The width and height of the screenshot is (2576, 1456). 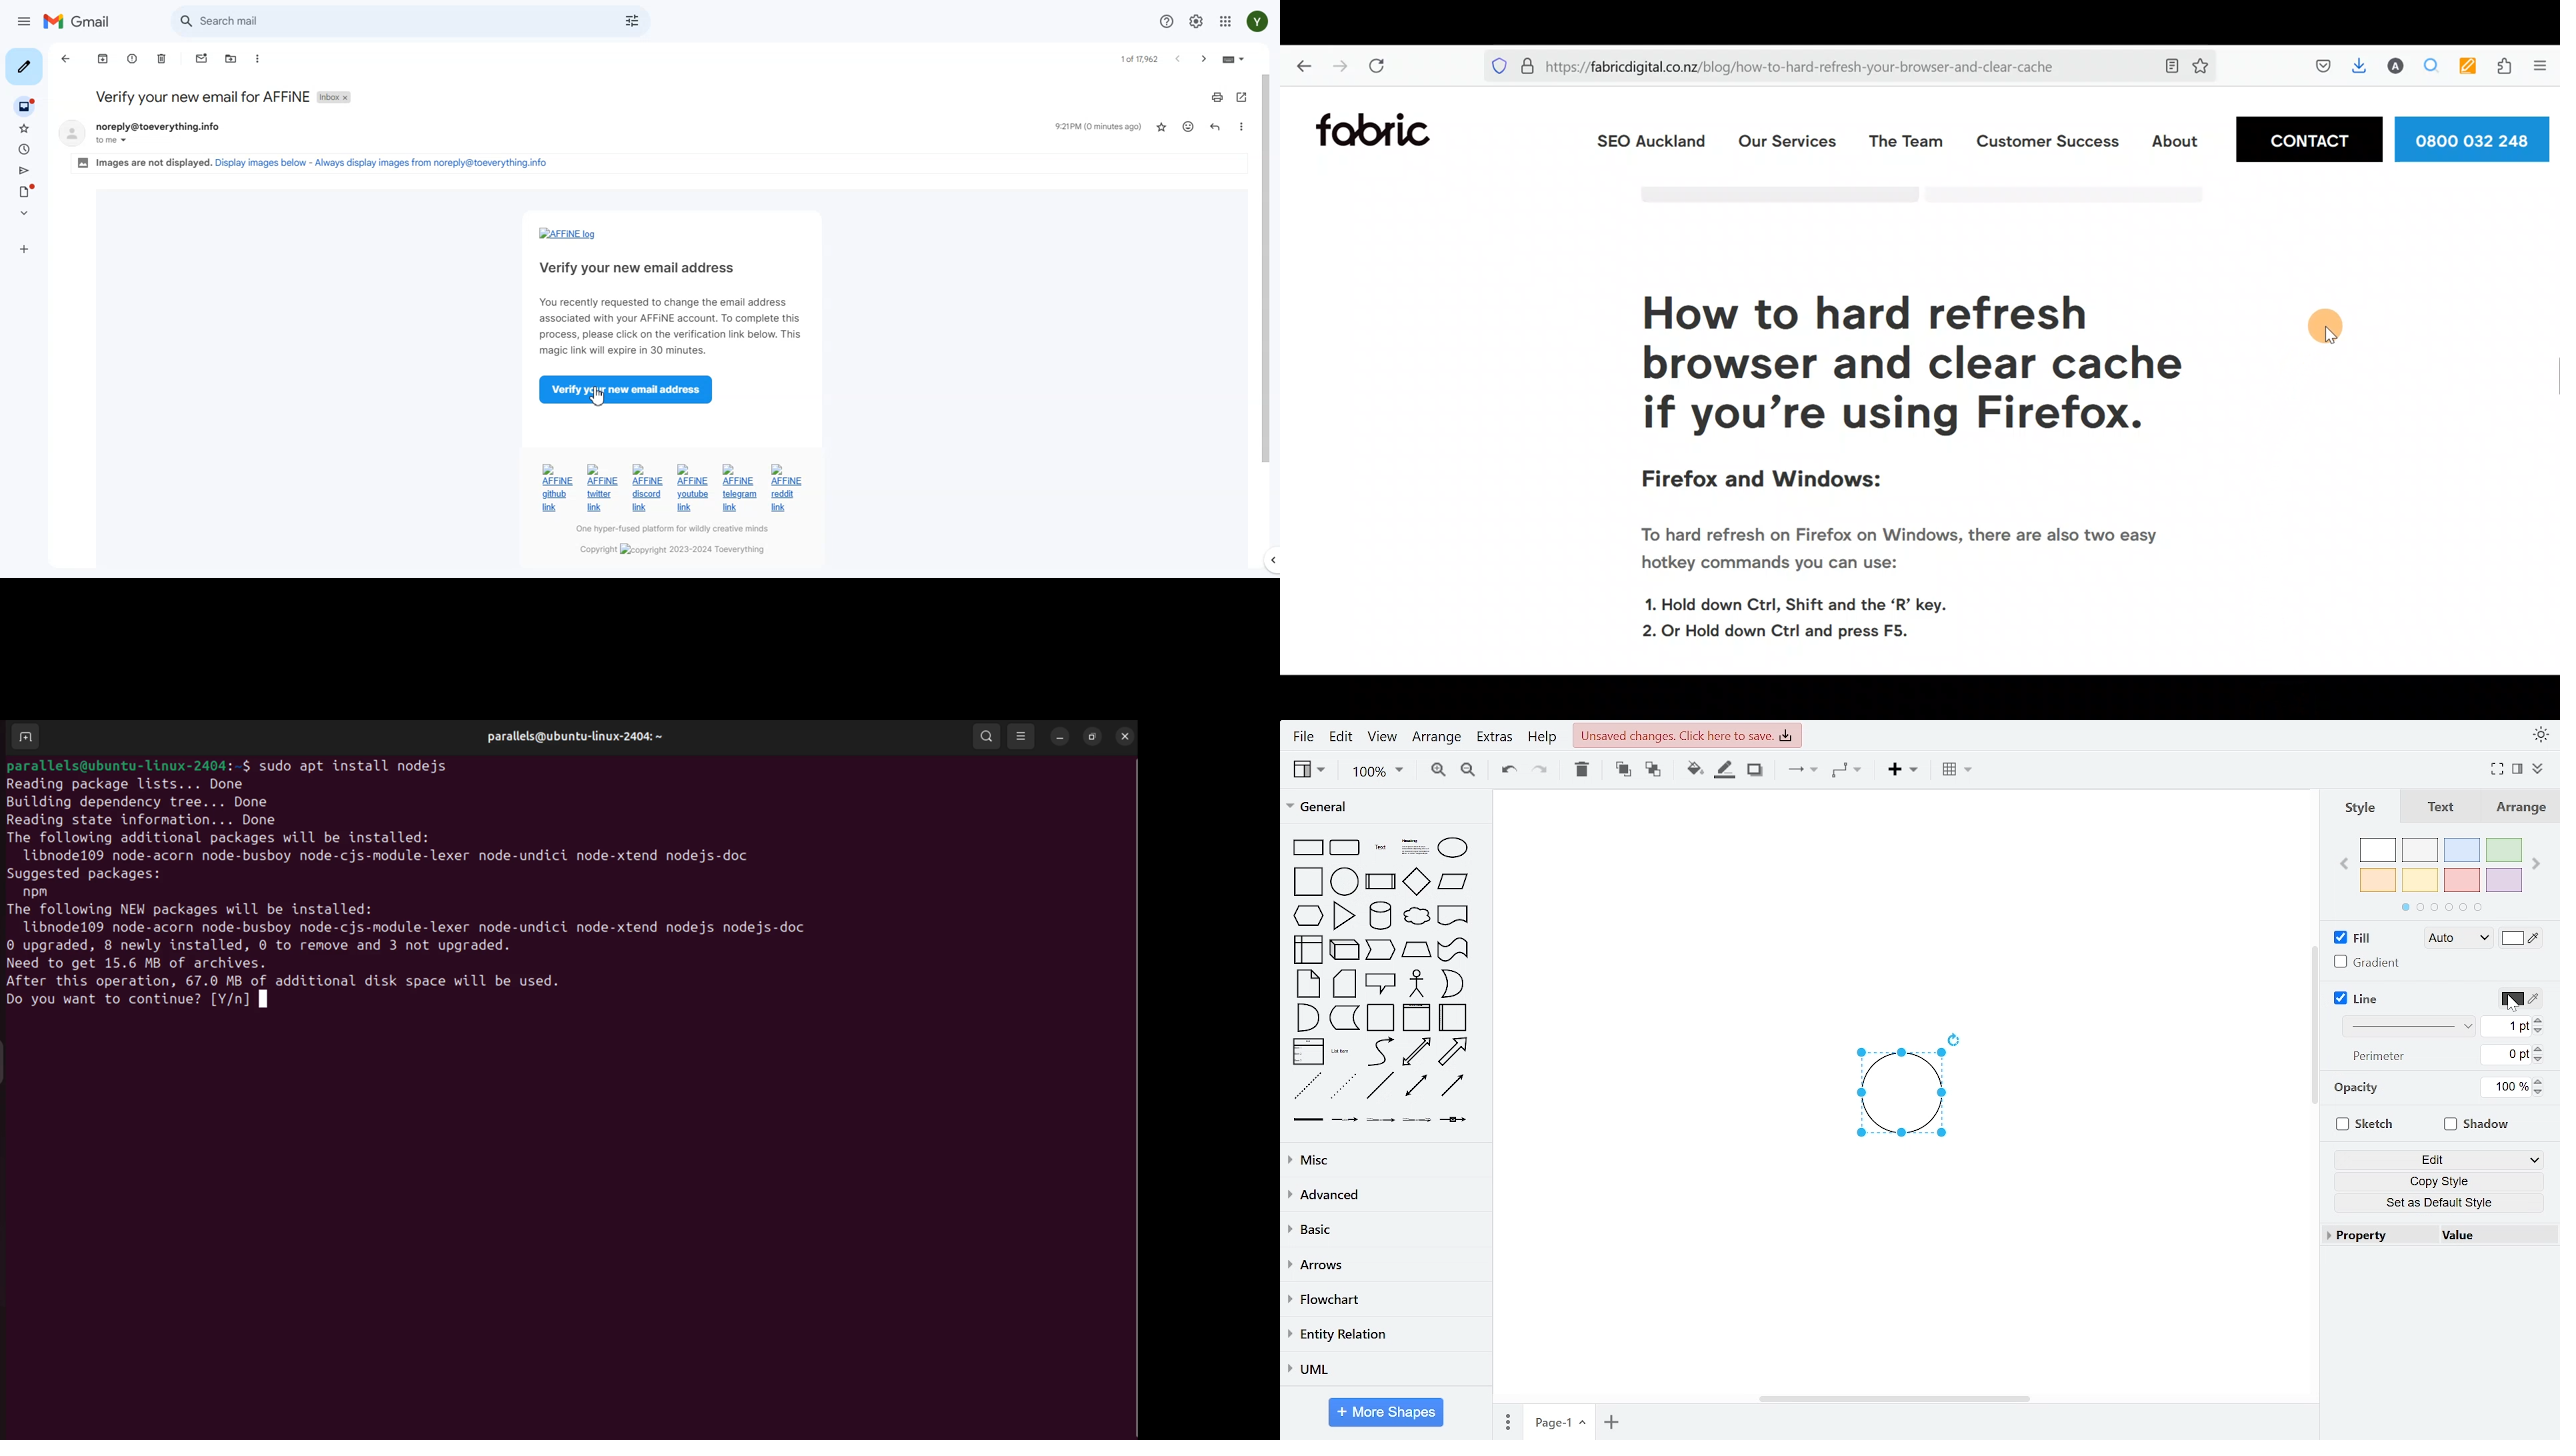 What do you see at coordinates (2206, 68) in the screenshot?
I see `Bookmark this page` at bounding box center [2206, 68].